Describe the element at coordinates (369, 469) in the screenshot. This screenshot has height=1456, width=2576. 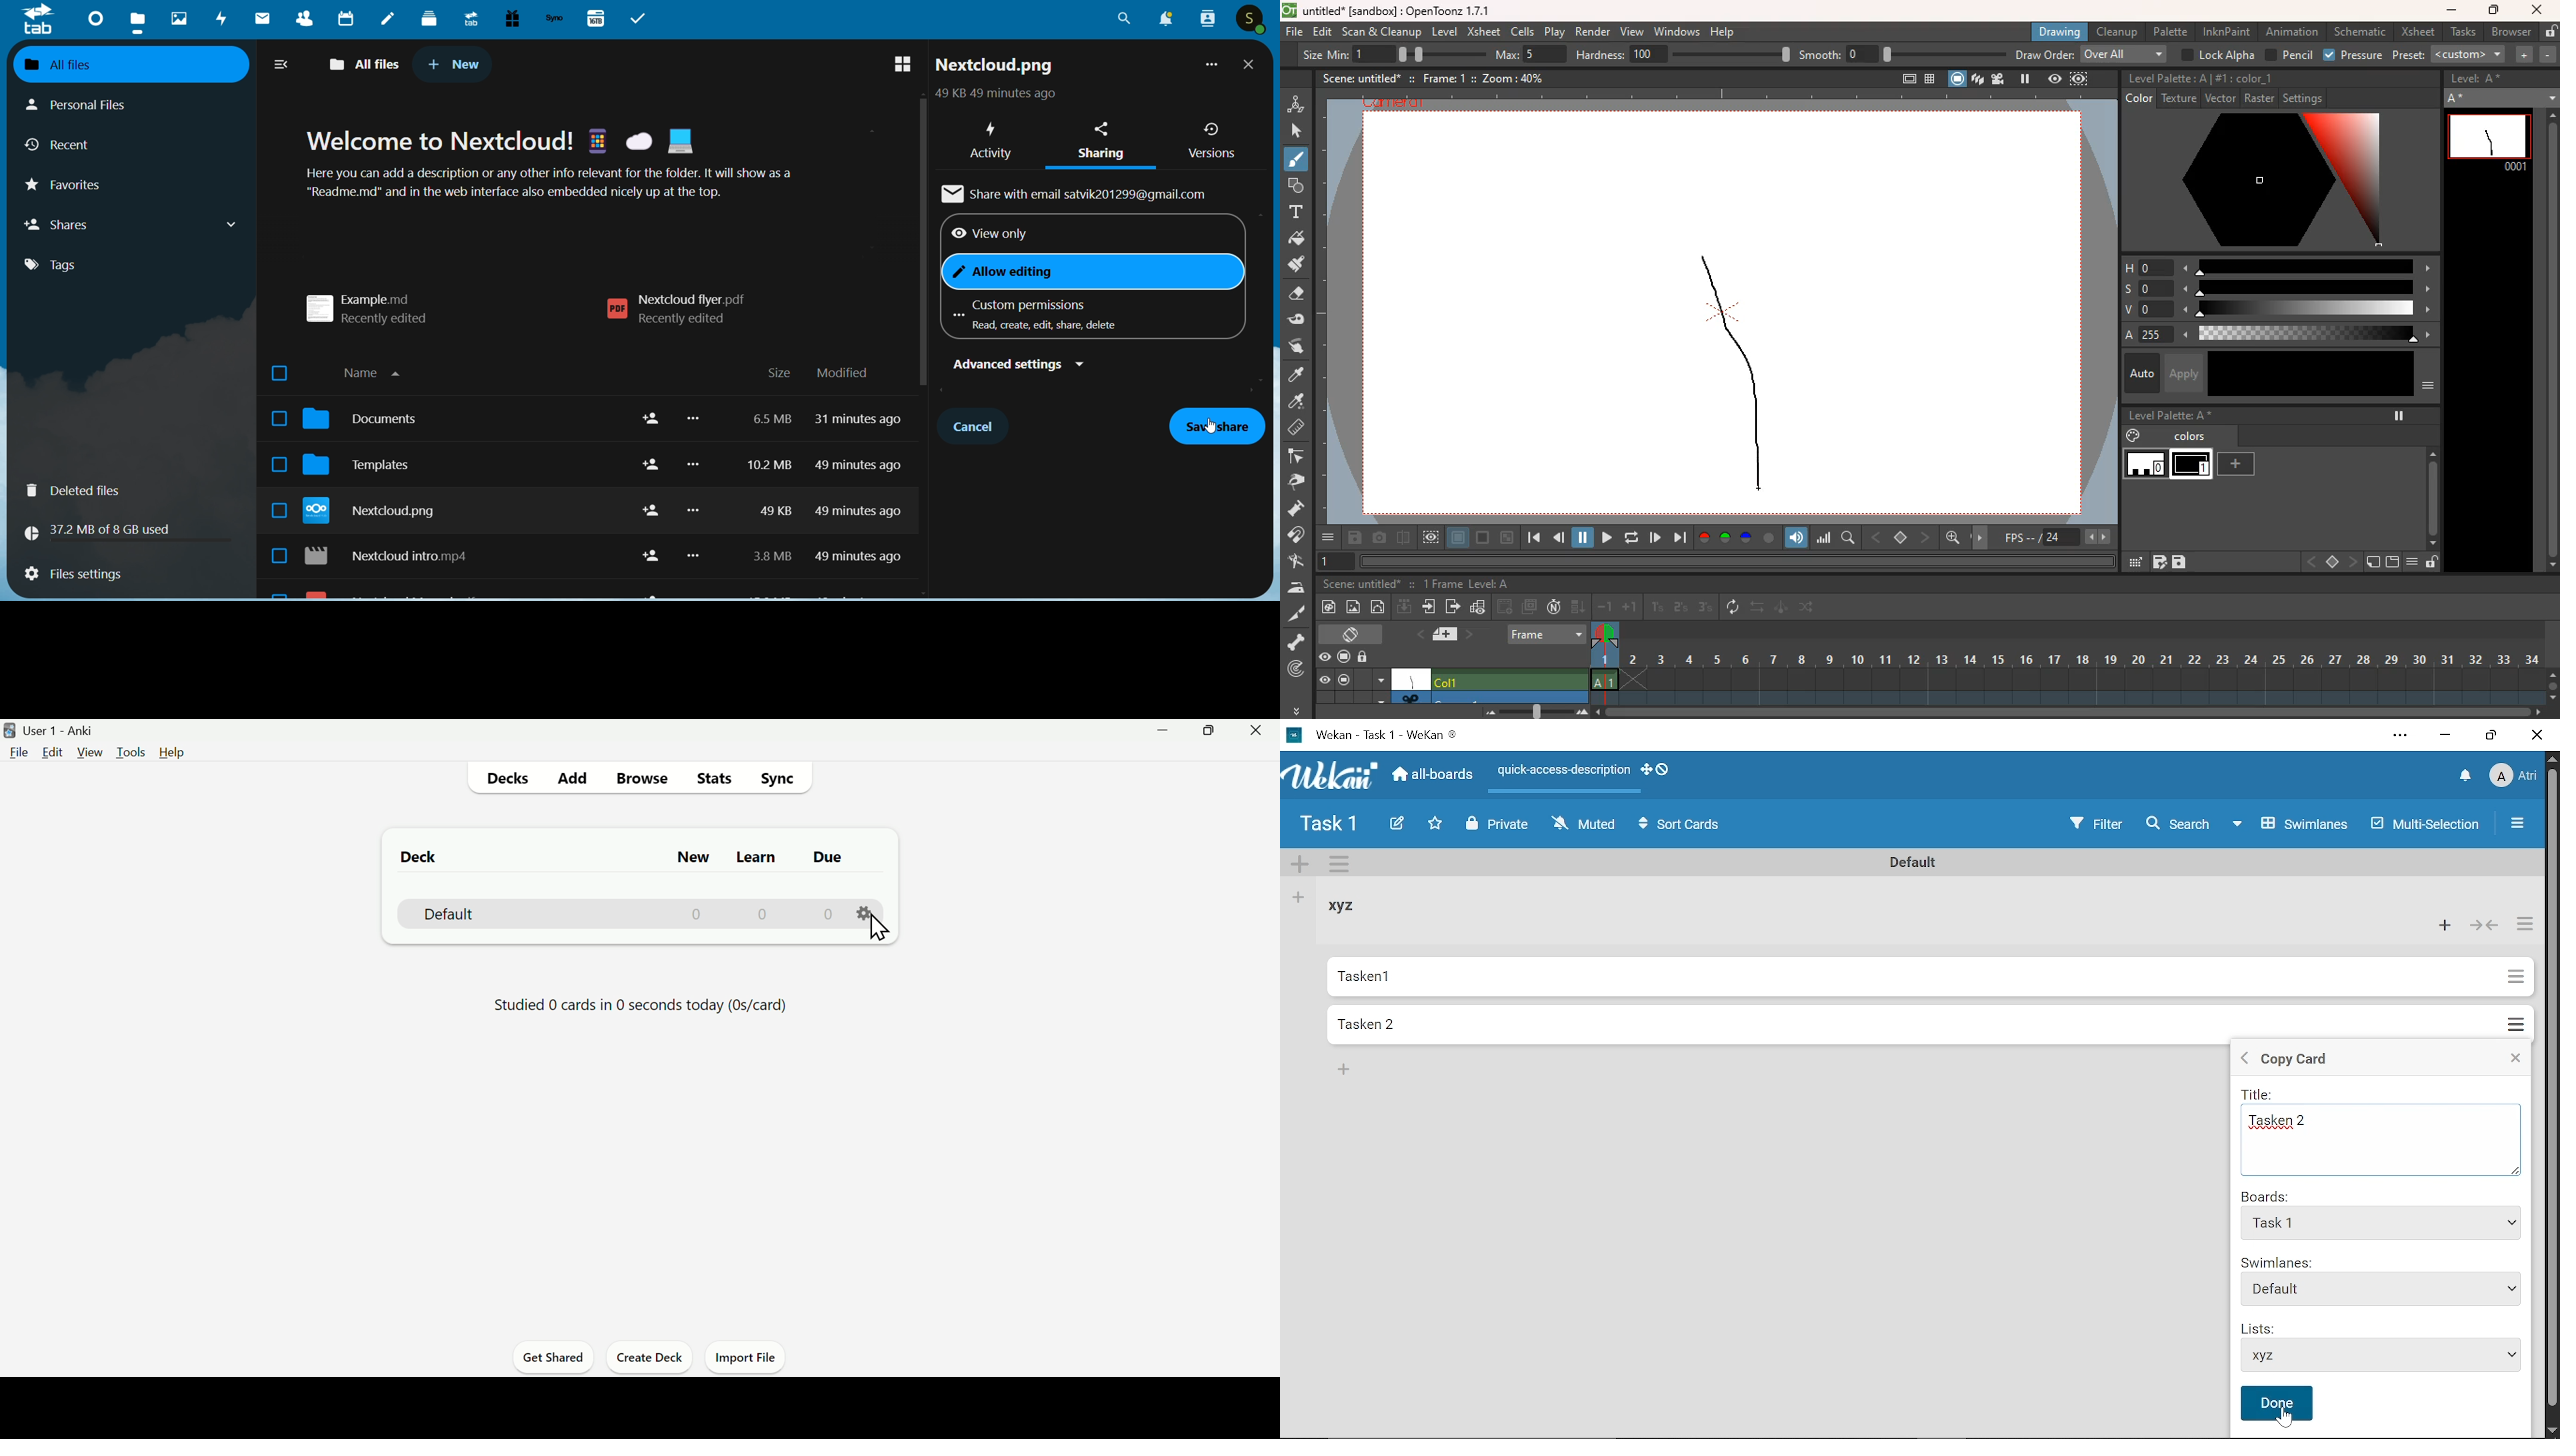
I see `templates` at that location.